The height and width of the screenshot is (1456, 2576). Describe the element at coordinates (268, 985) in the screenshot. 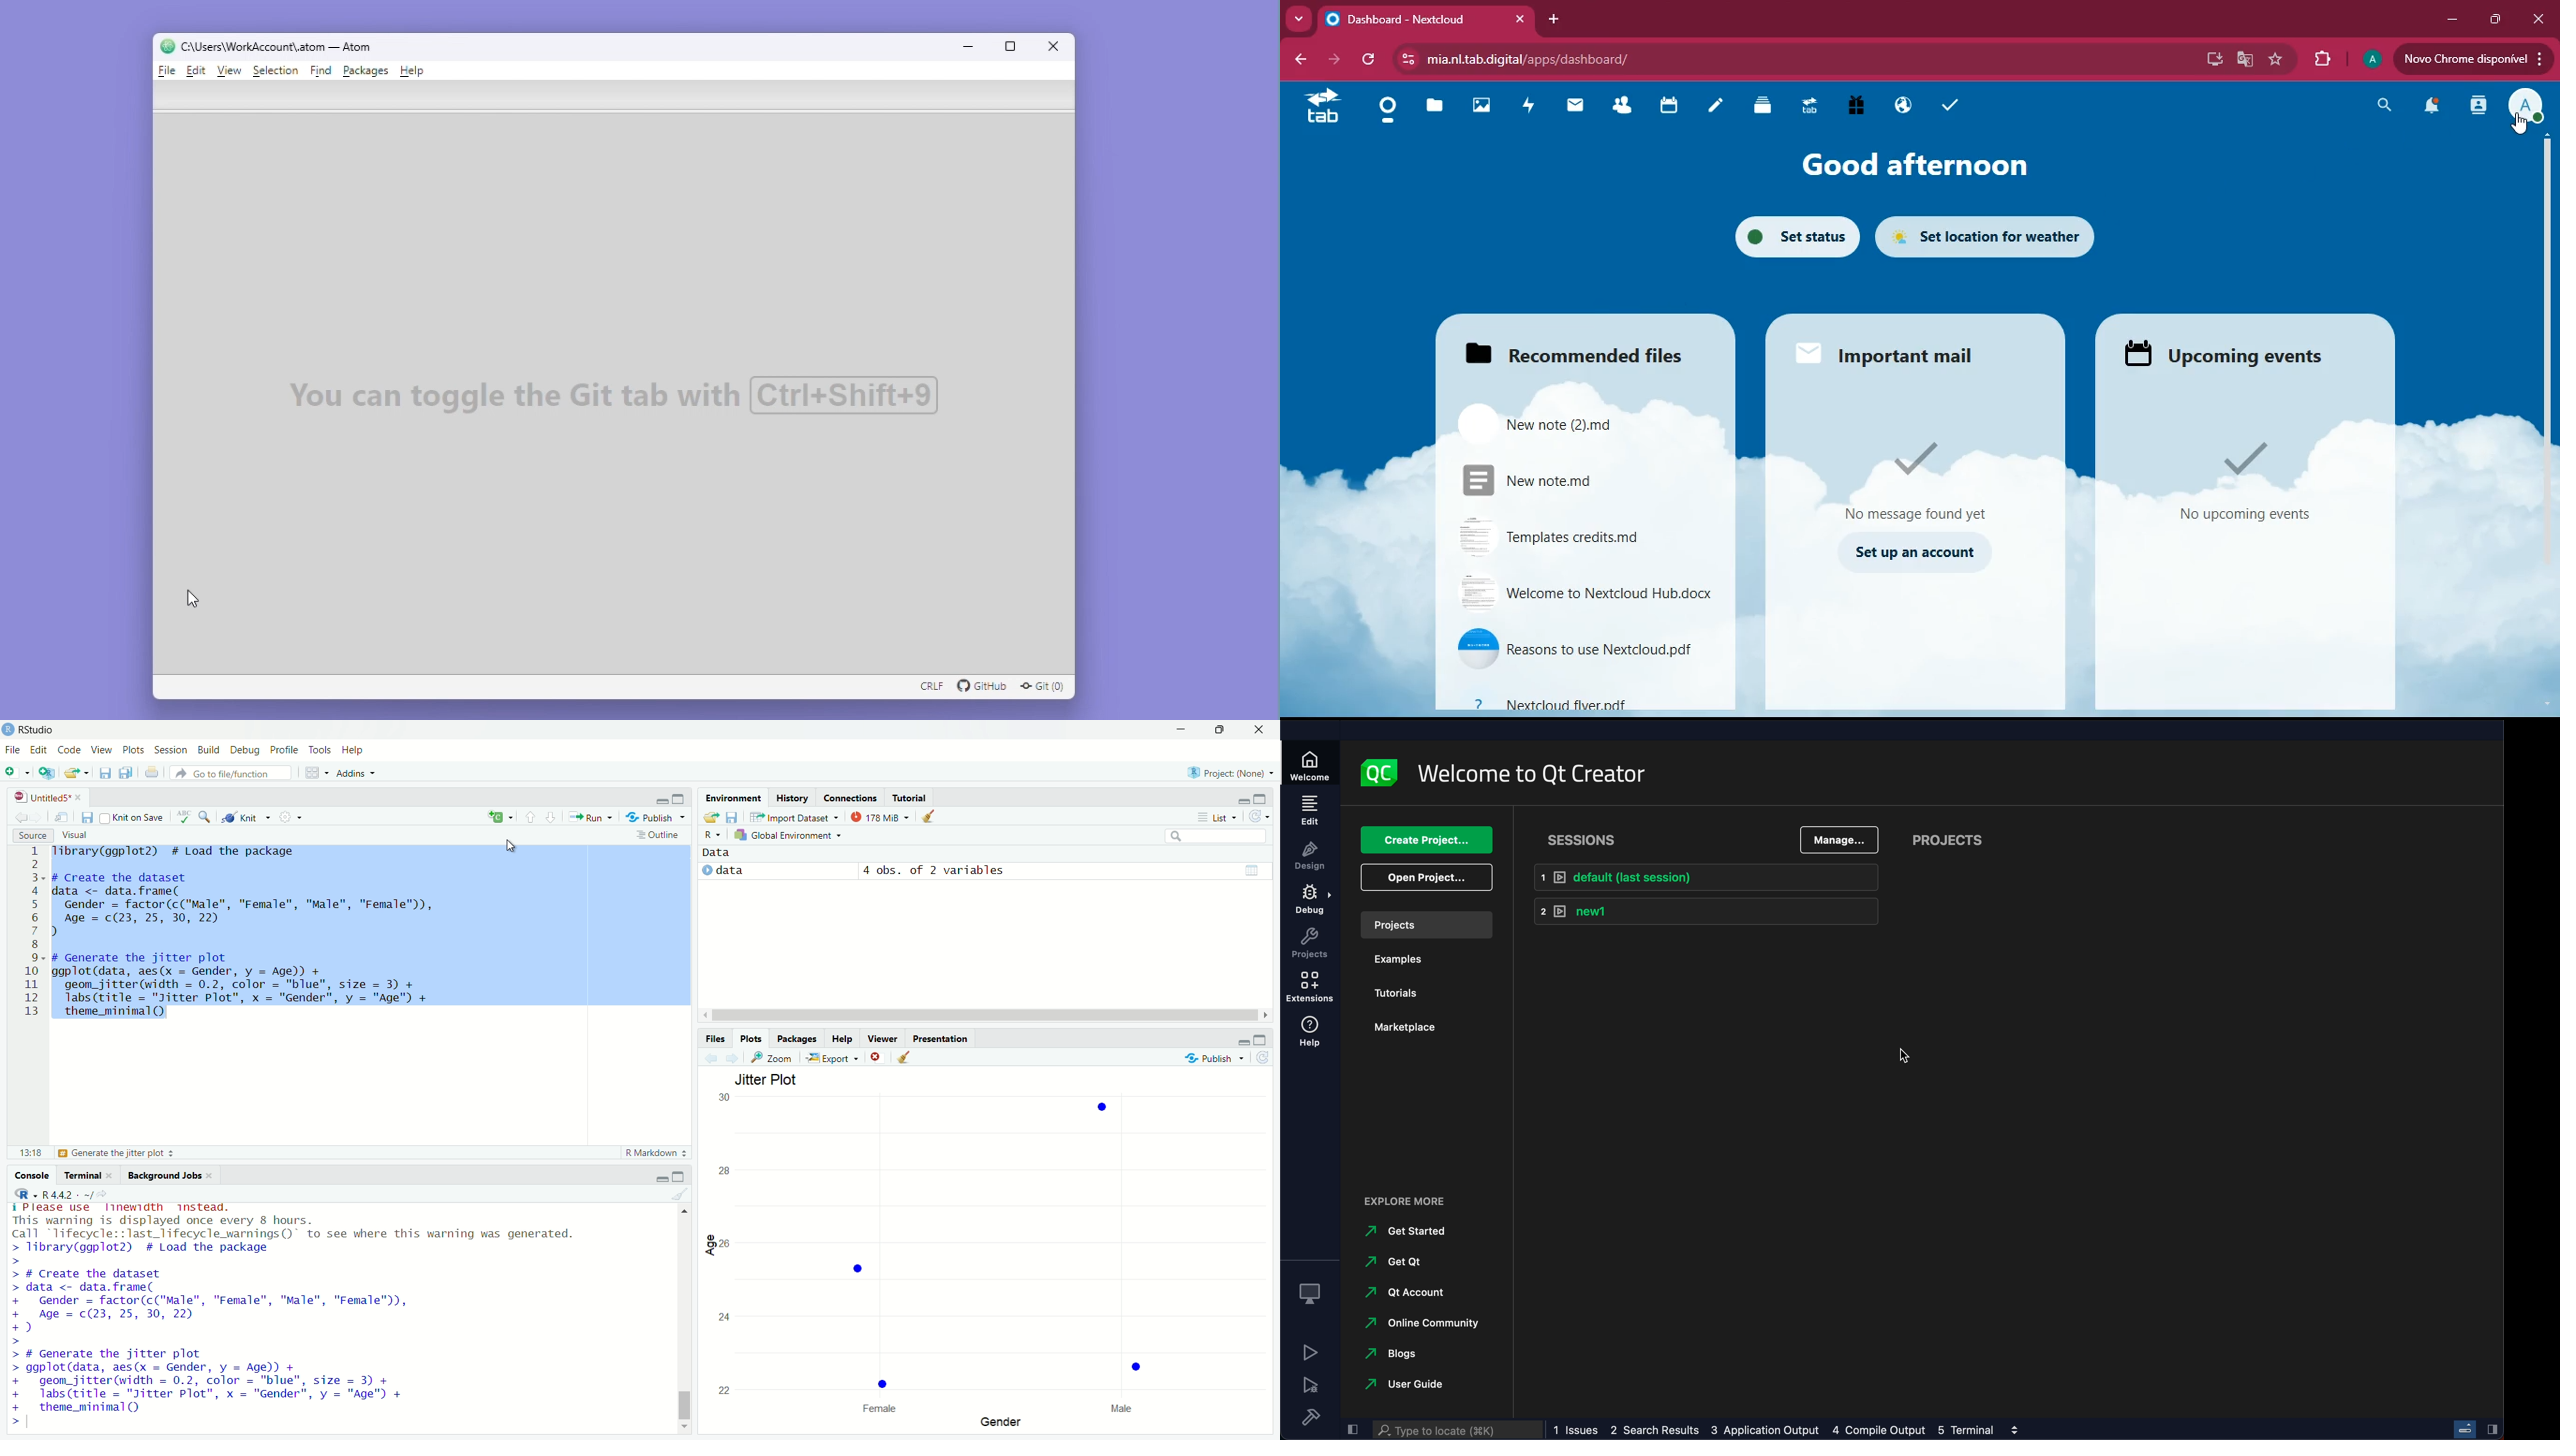

I see `code to generate the jitter plot` at that location.